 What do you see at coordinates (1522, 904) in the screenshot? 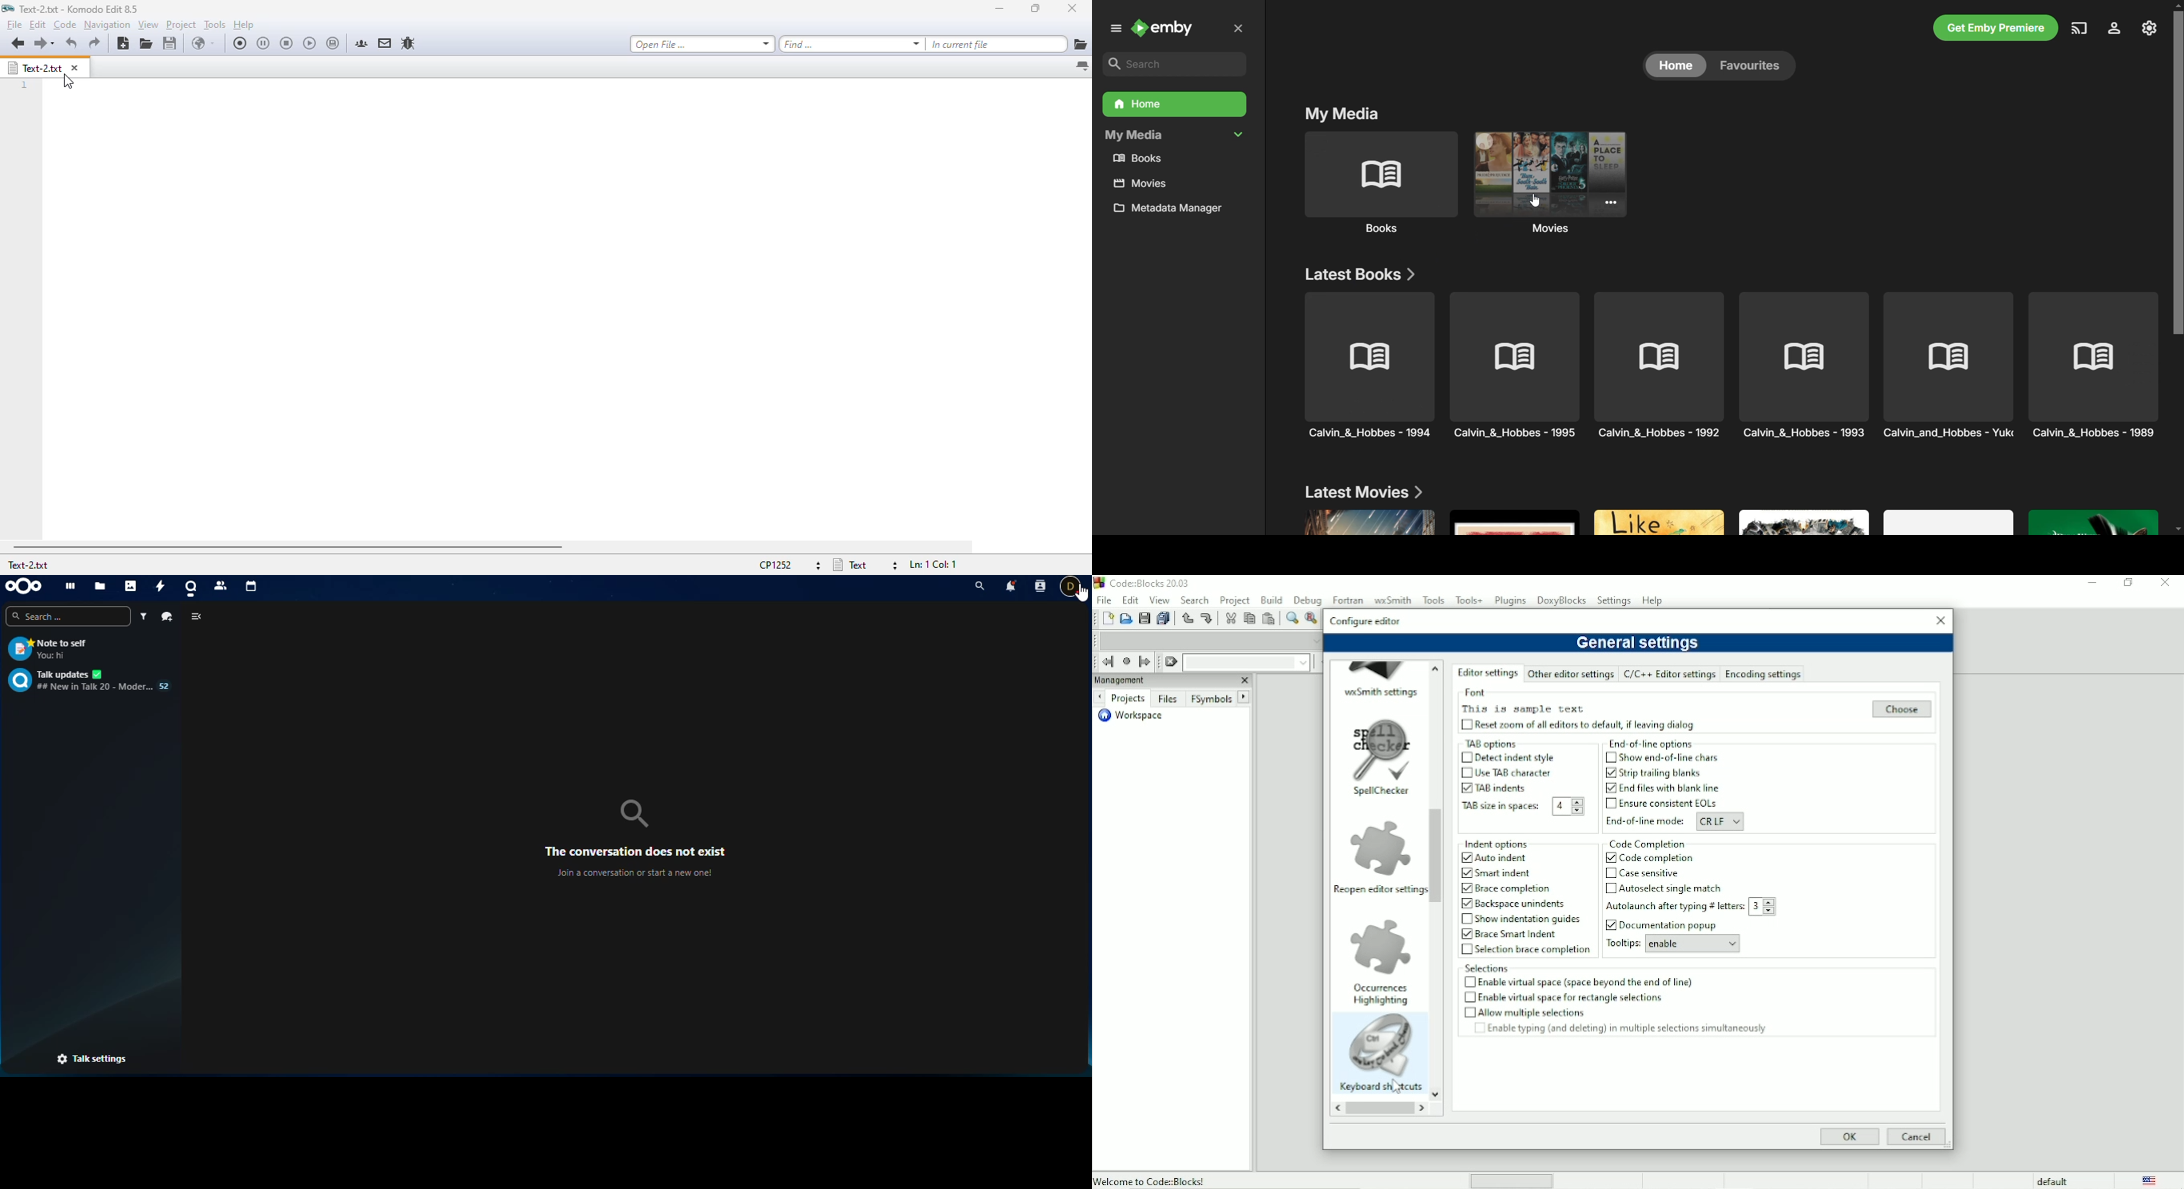
I see `Backspace urindents` at bounding box center [1522, 904].